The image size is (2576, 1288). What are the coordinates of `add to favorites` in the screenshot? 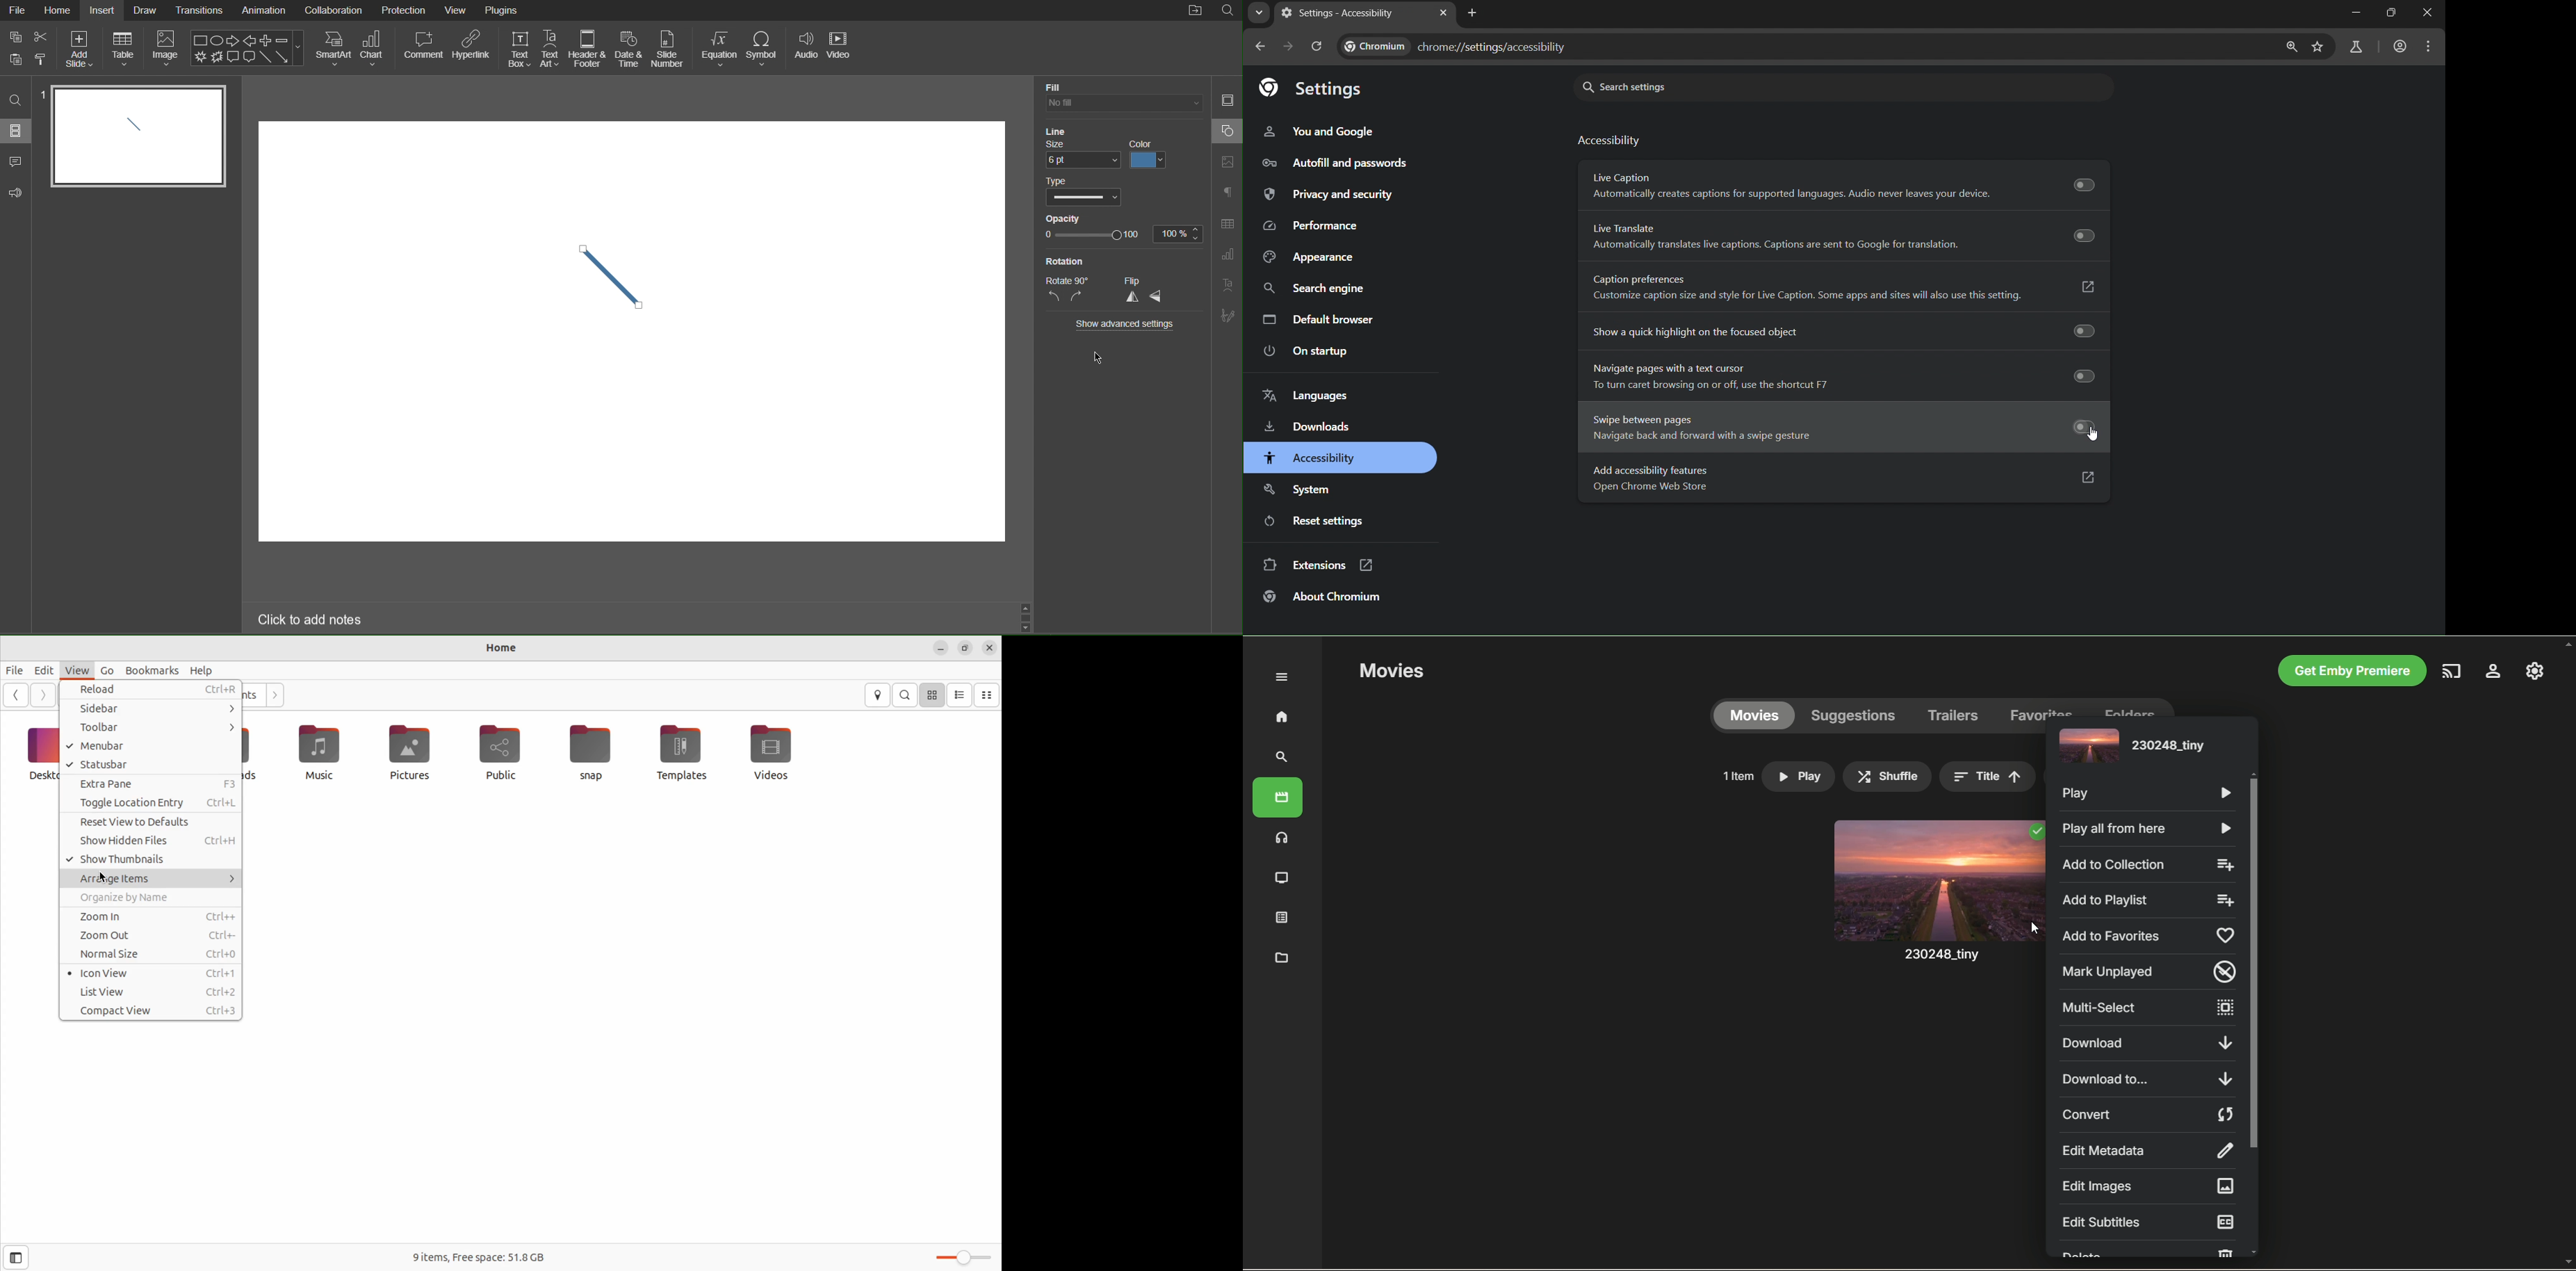 It's located at (2150, 934).